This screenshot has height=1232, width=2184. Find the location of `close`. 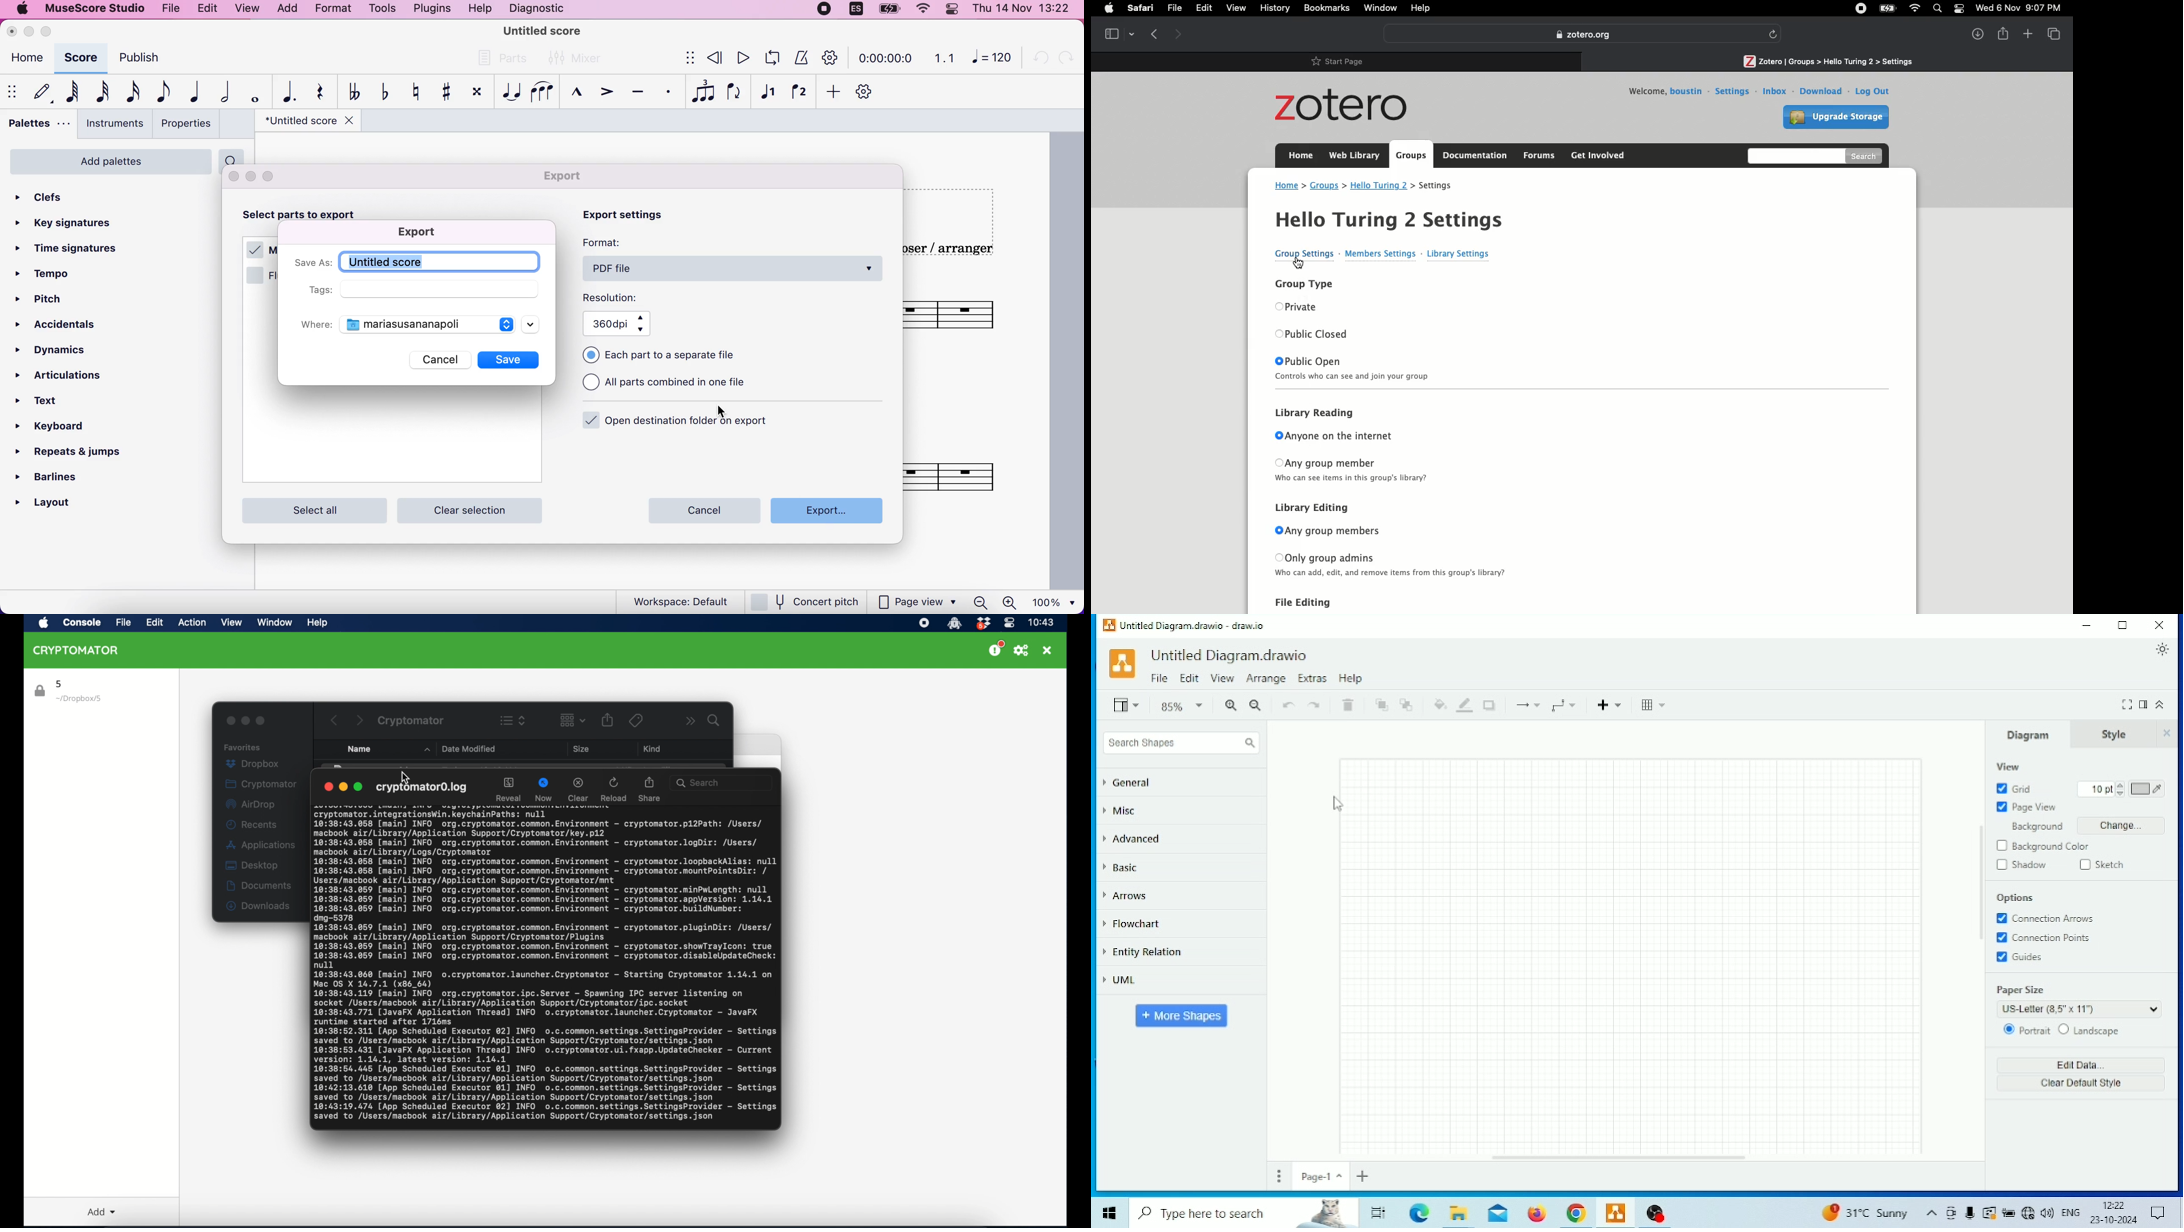

close is located at coordinates (14, 32).